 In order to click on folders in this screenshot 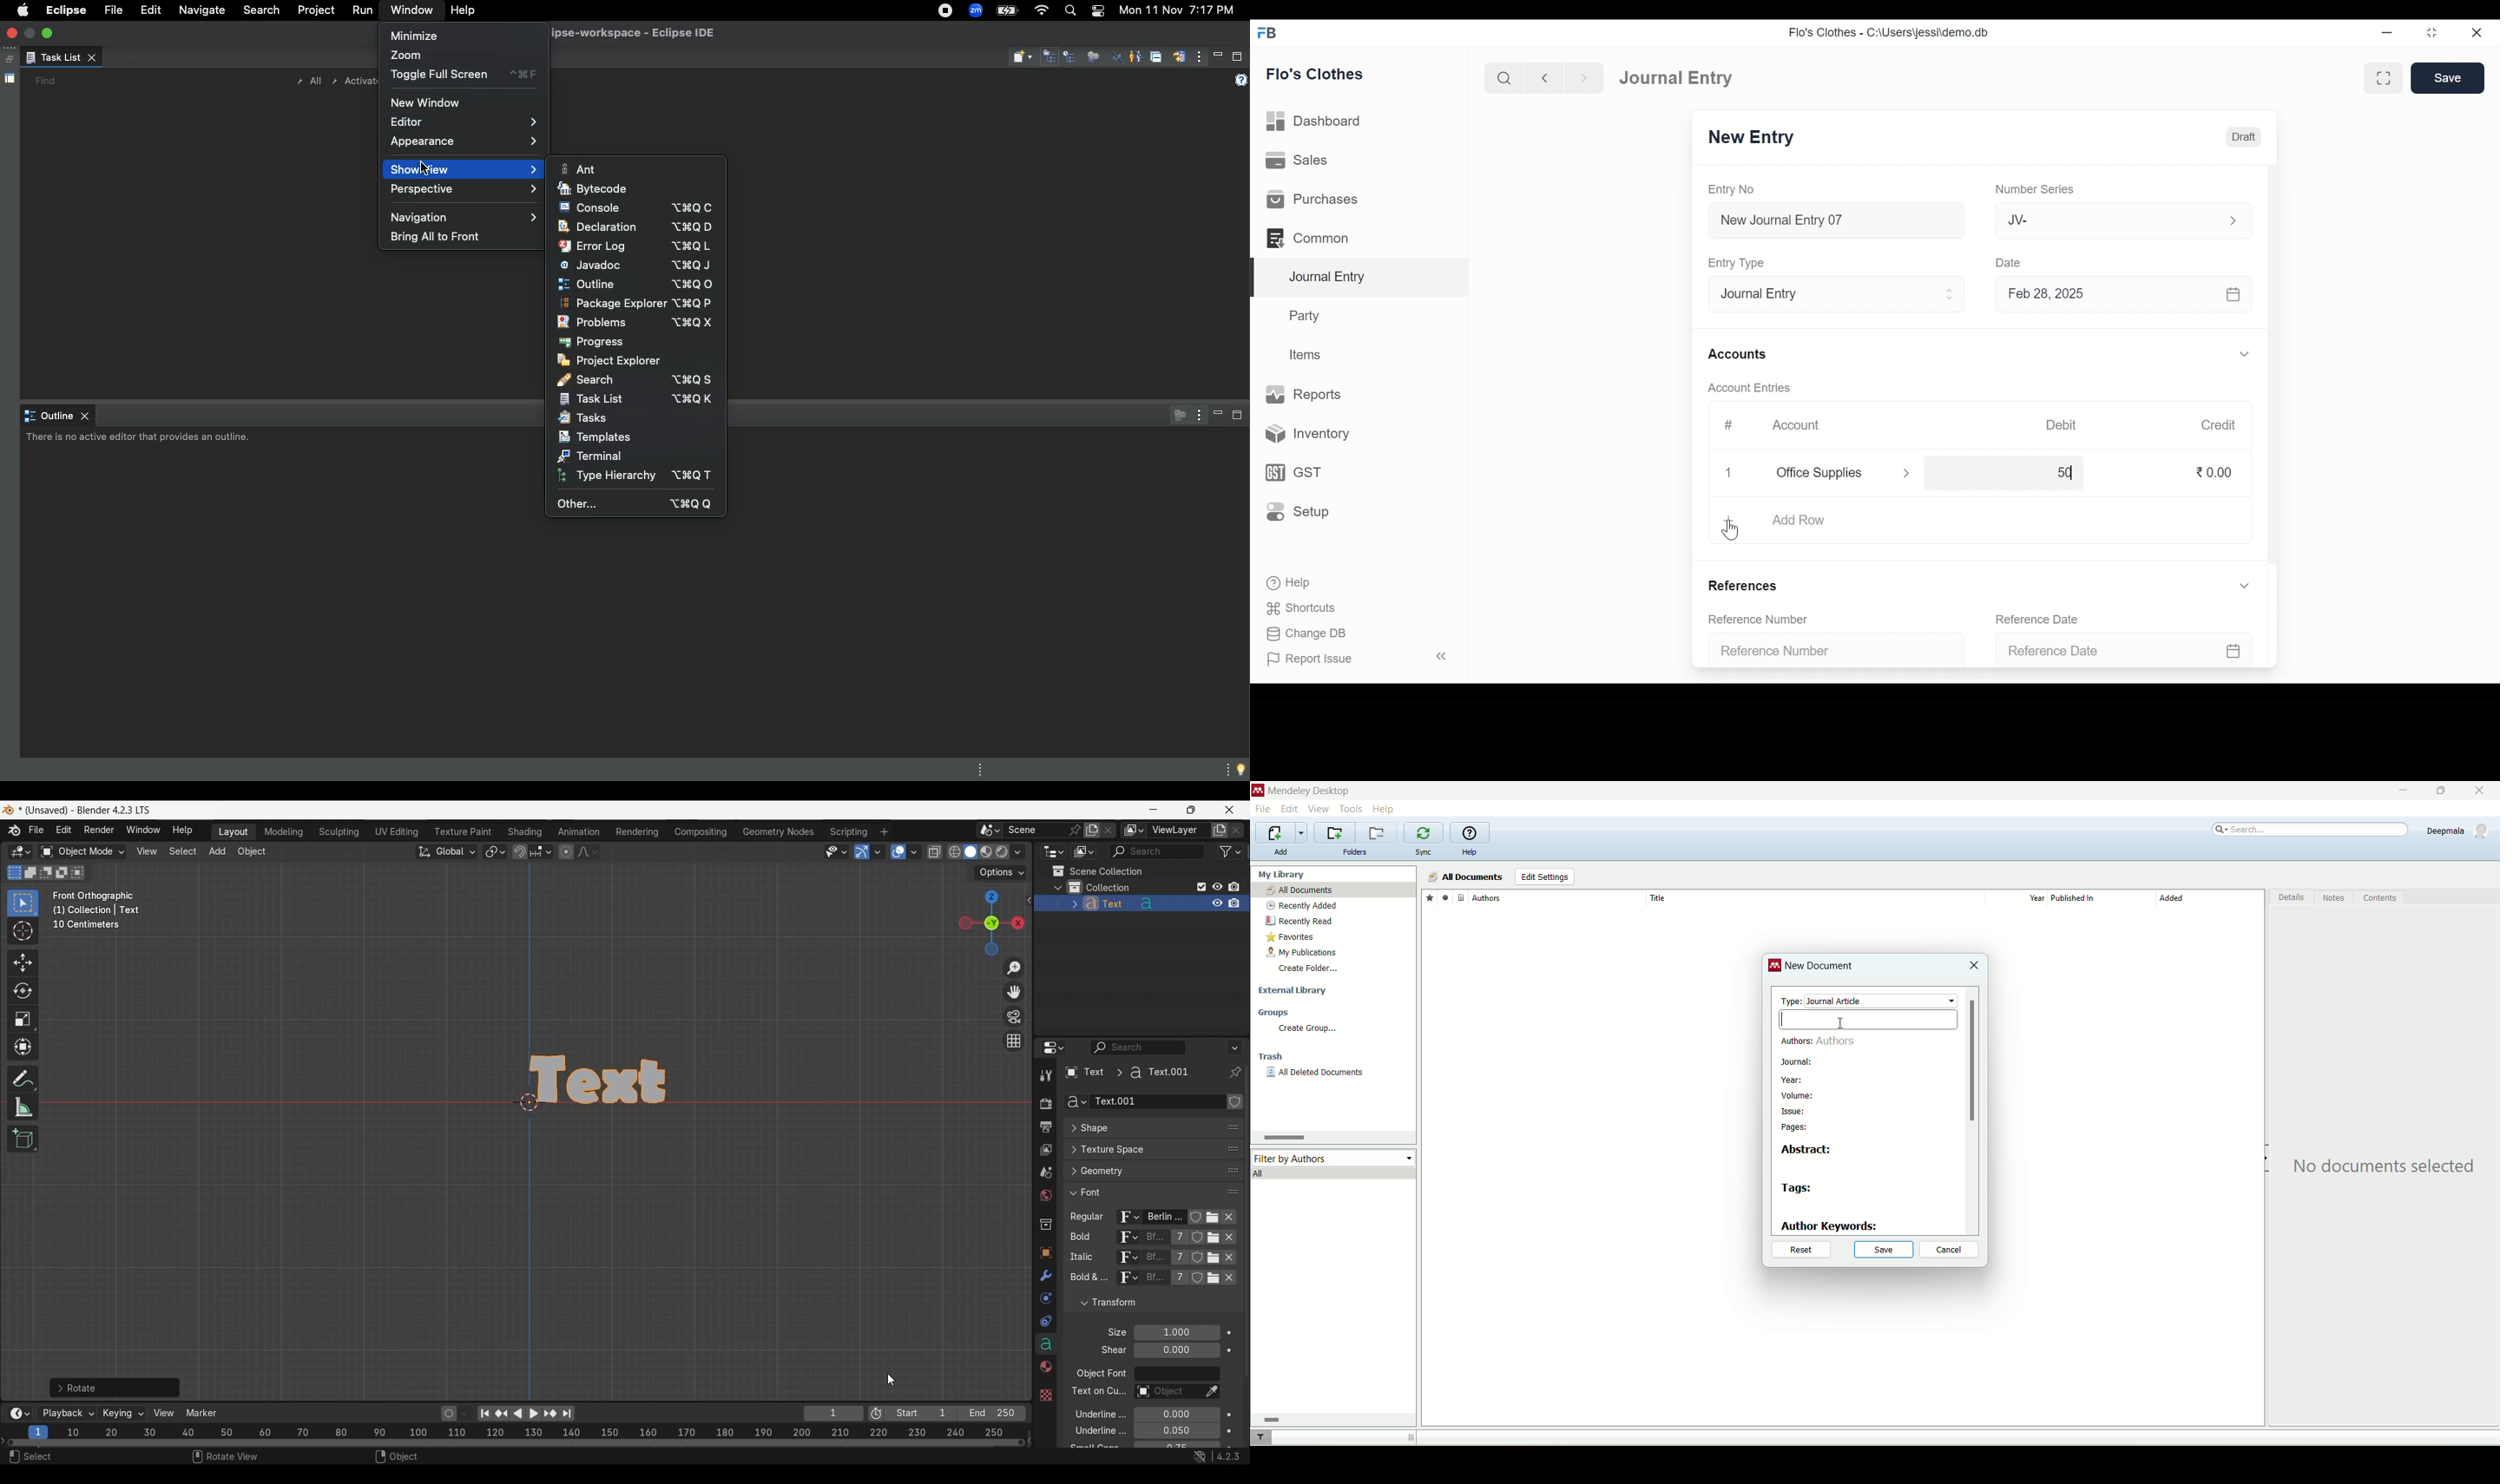, I will do `click(1355, 853)`.